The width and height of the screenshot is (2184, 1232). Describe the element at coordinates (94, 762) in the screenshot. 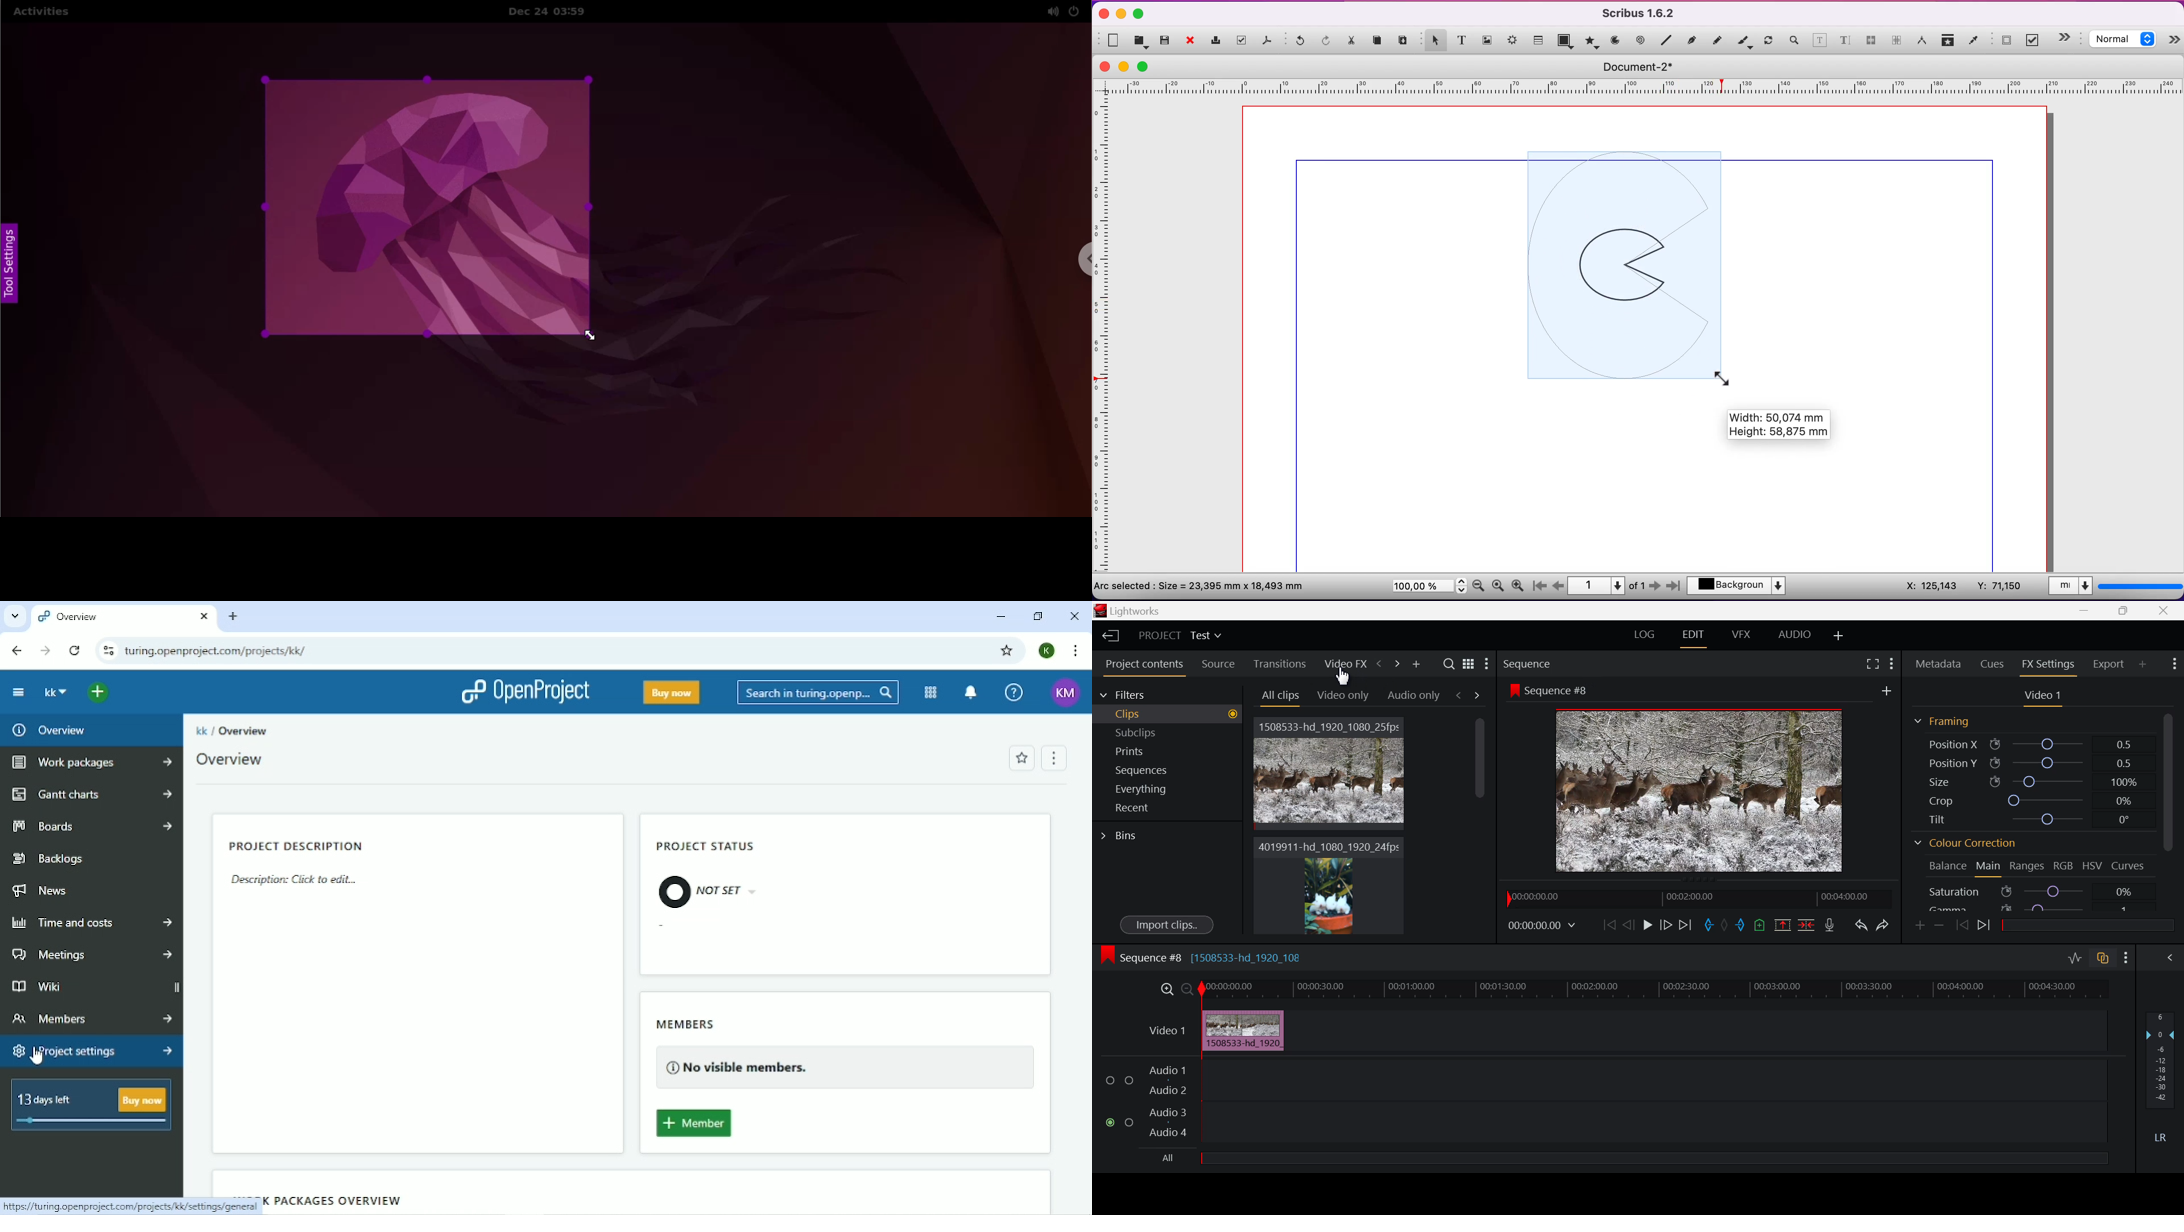

I see `Work packages` at that location.